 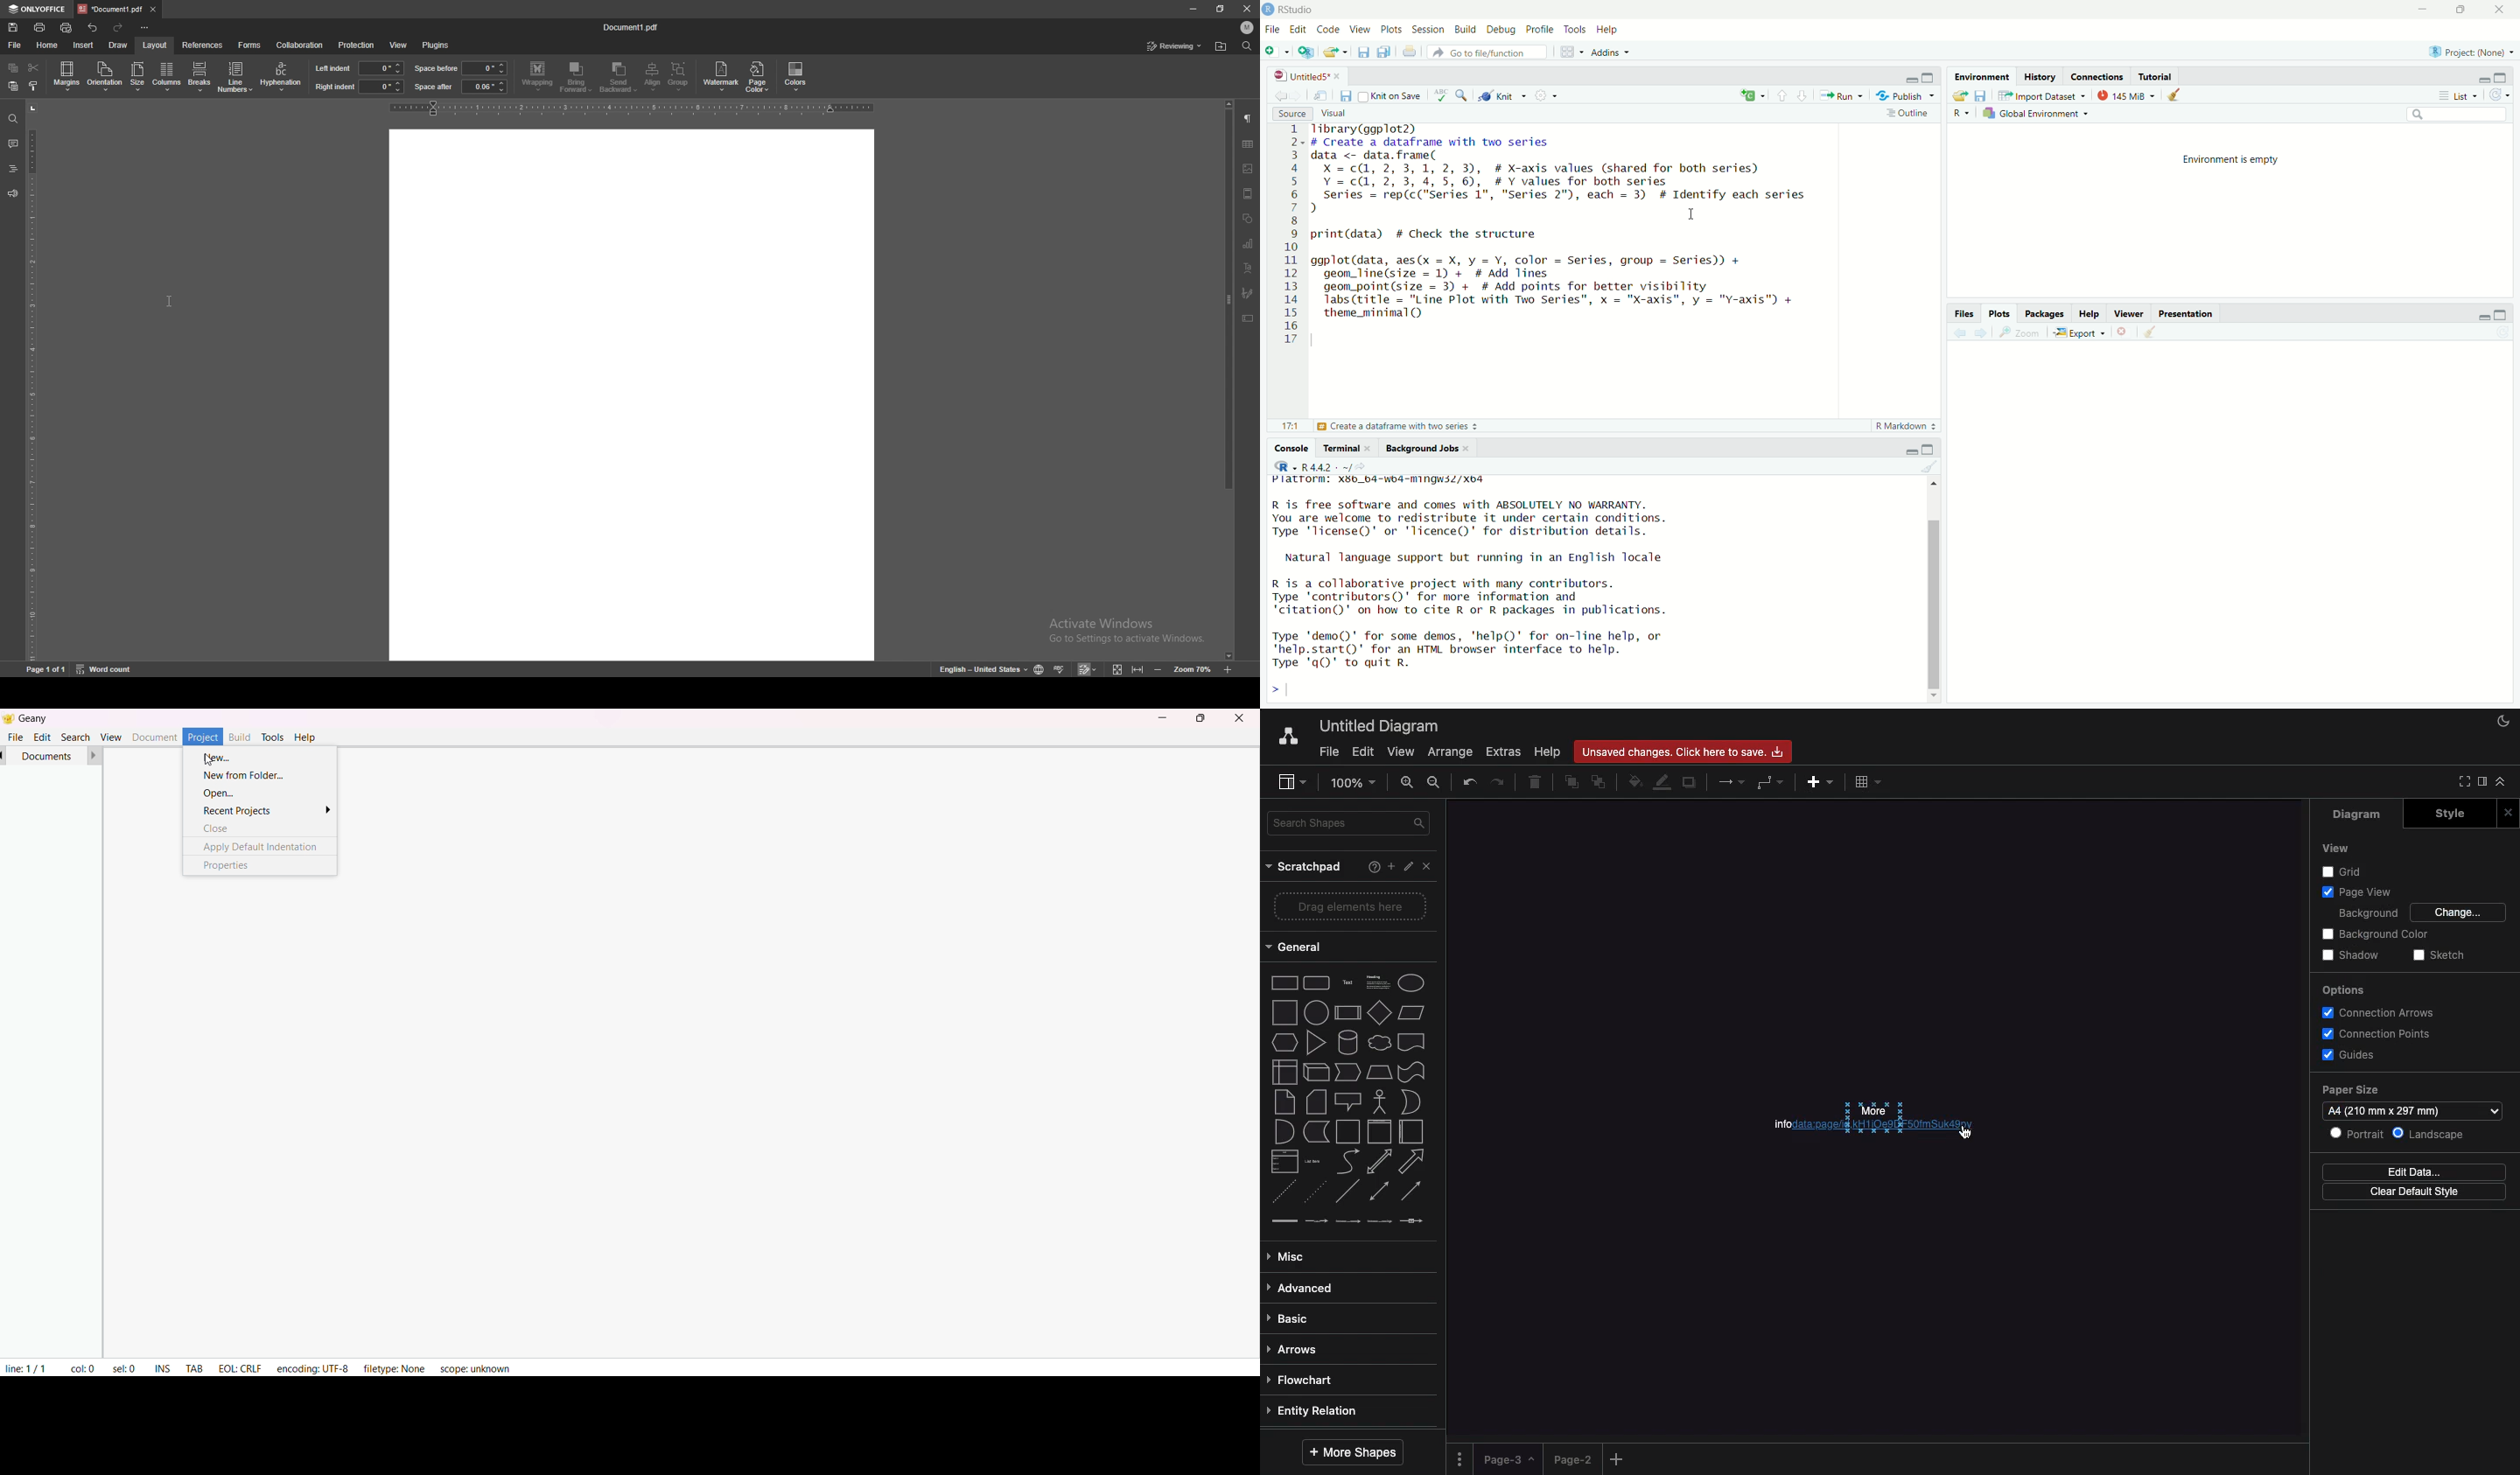 What do you see at coordinates (2348, 1055) in the screenshot?
I see `Guides` at bounding box center [2348, 1055].